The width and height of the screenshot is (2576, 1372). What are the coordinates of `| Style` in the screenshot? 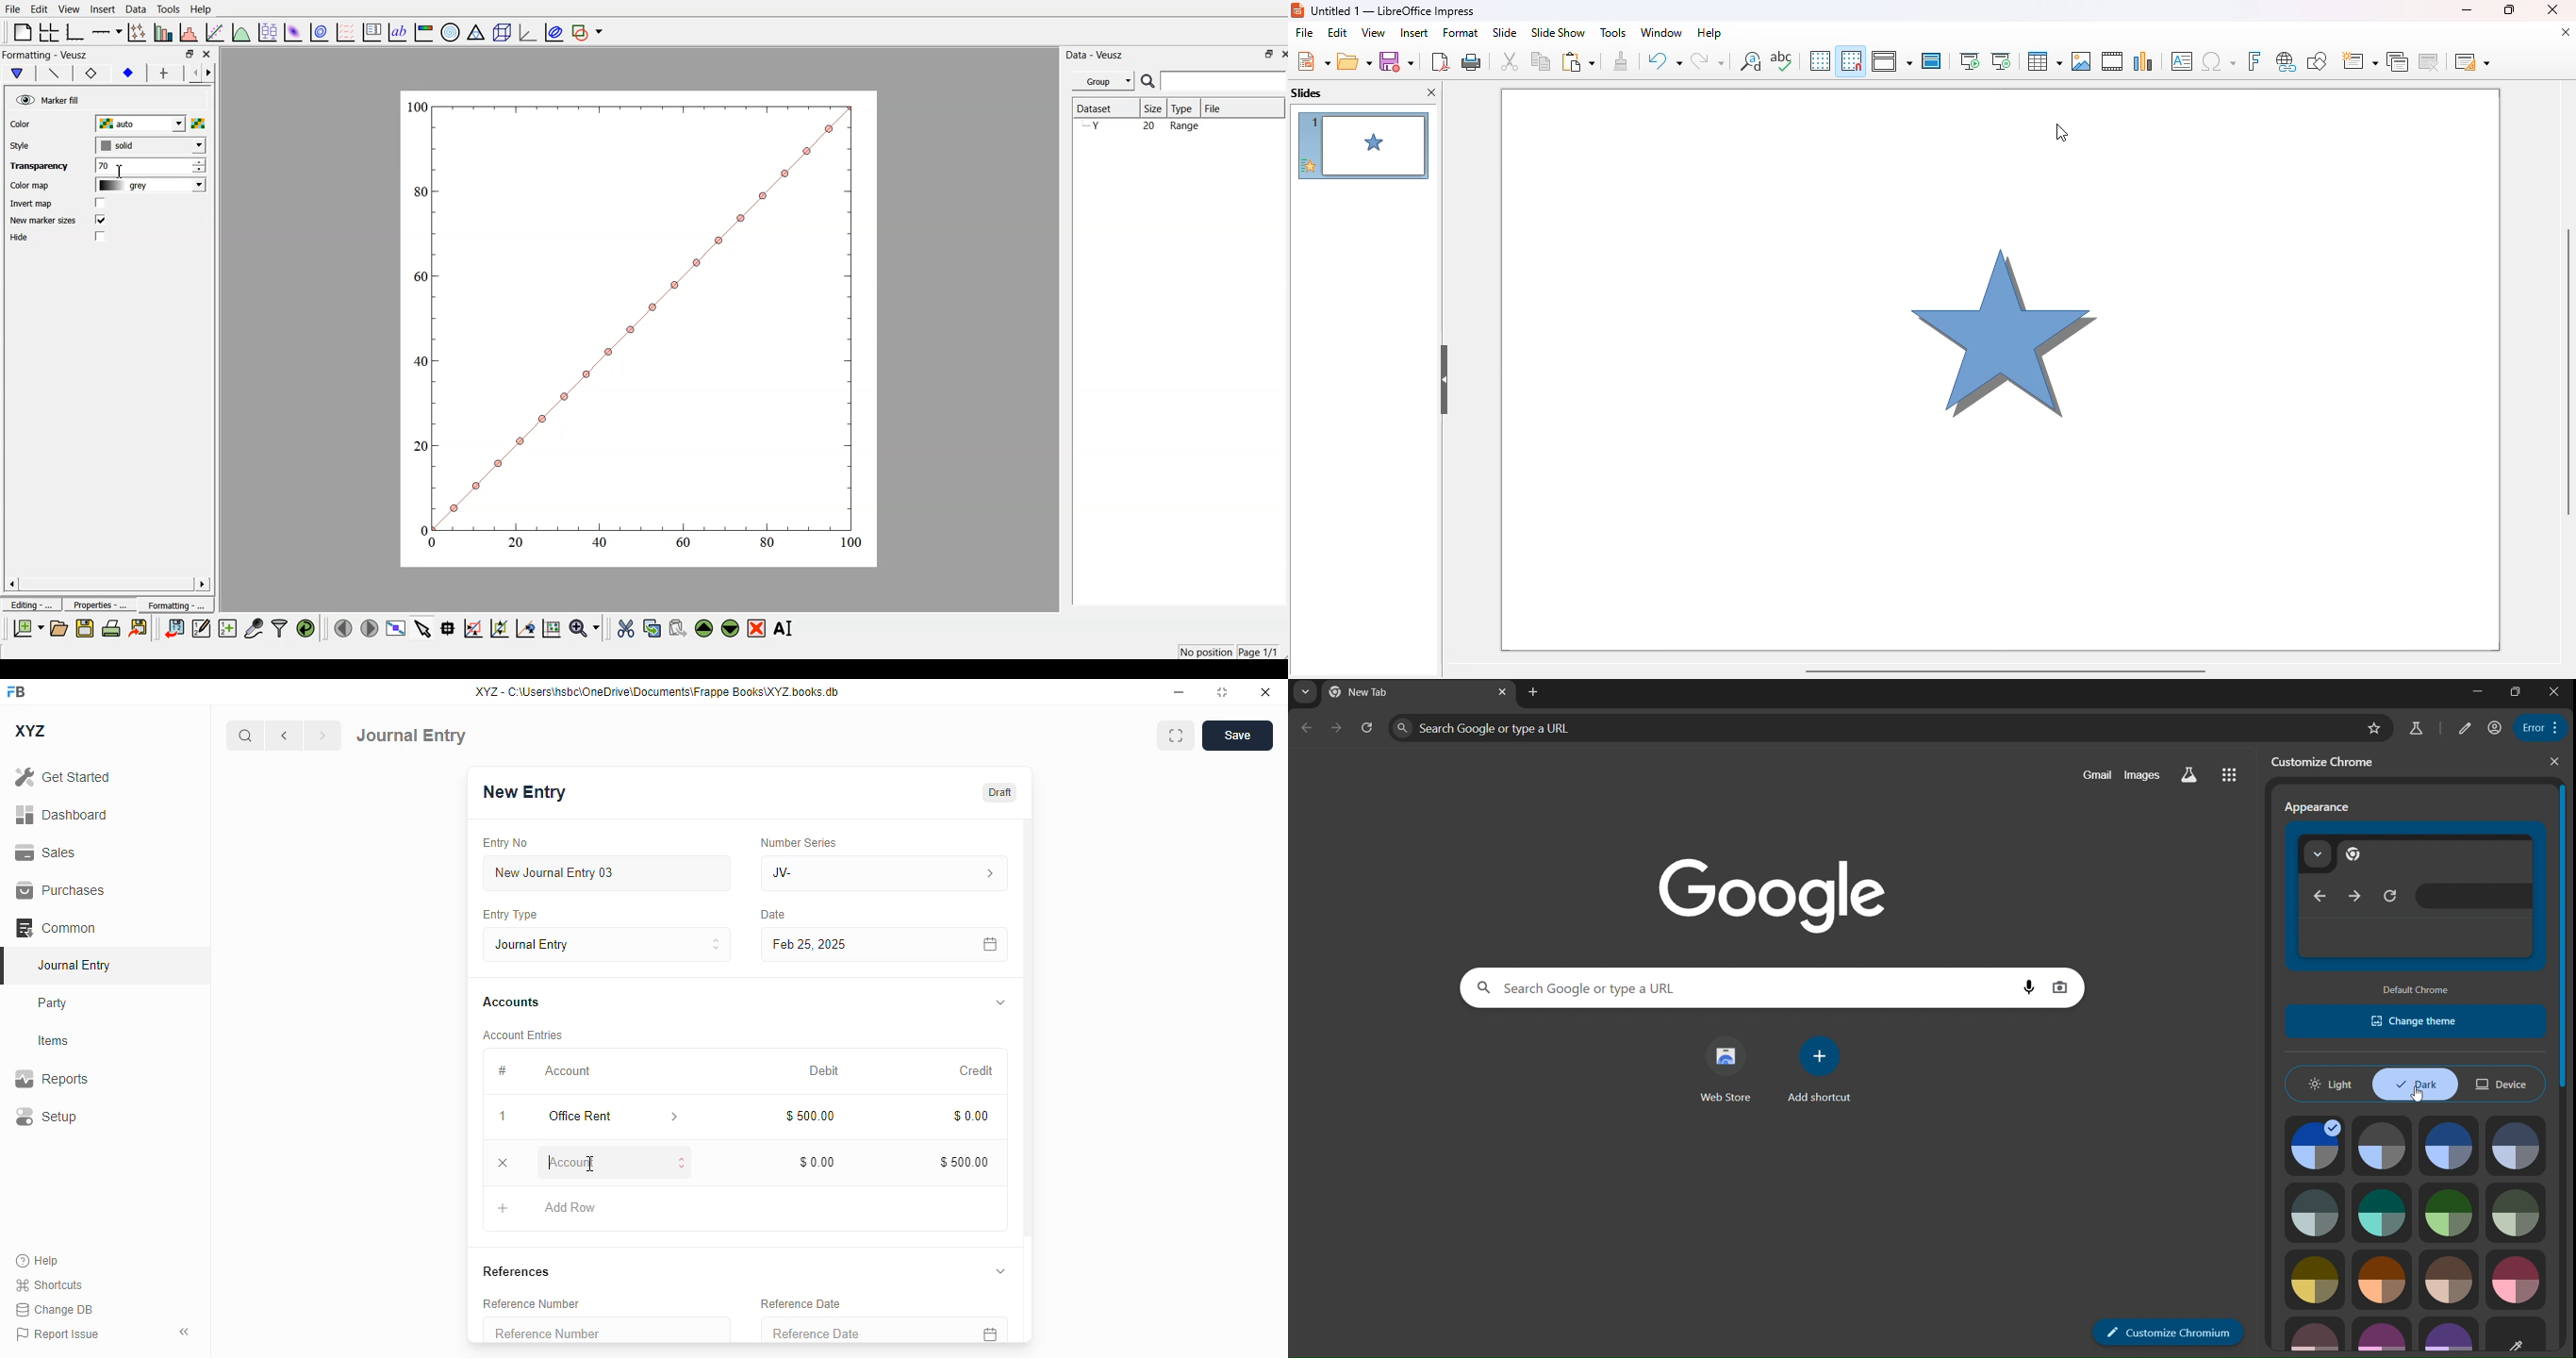 It's located at (22, 145).